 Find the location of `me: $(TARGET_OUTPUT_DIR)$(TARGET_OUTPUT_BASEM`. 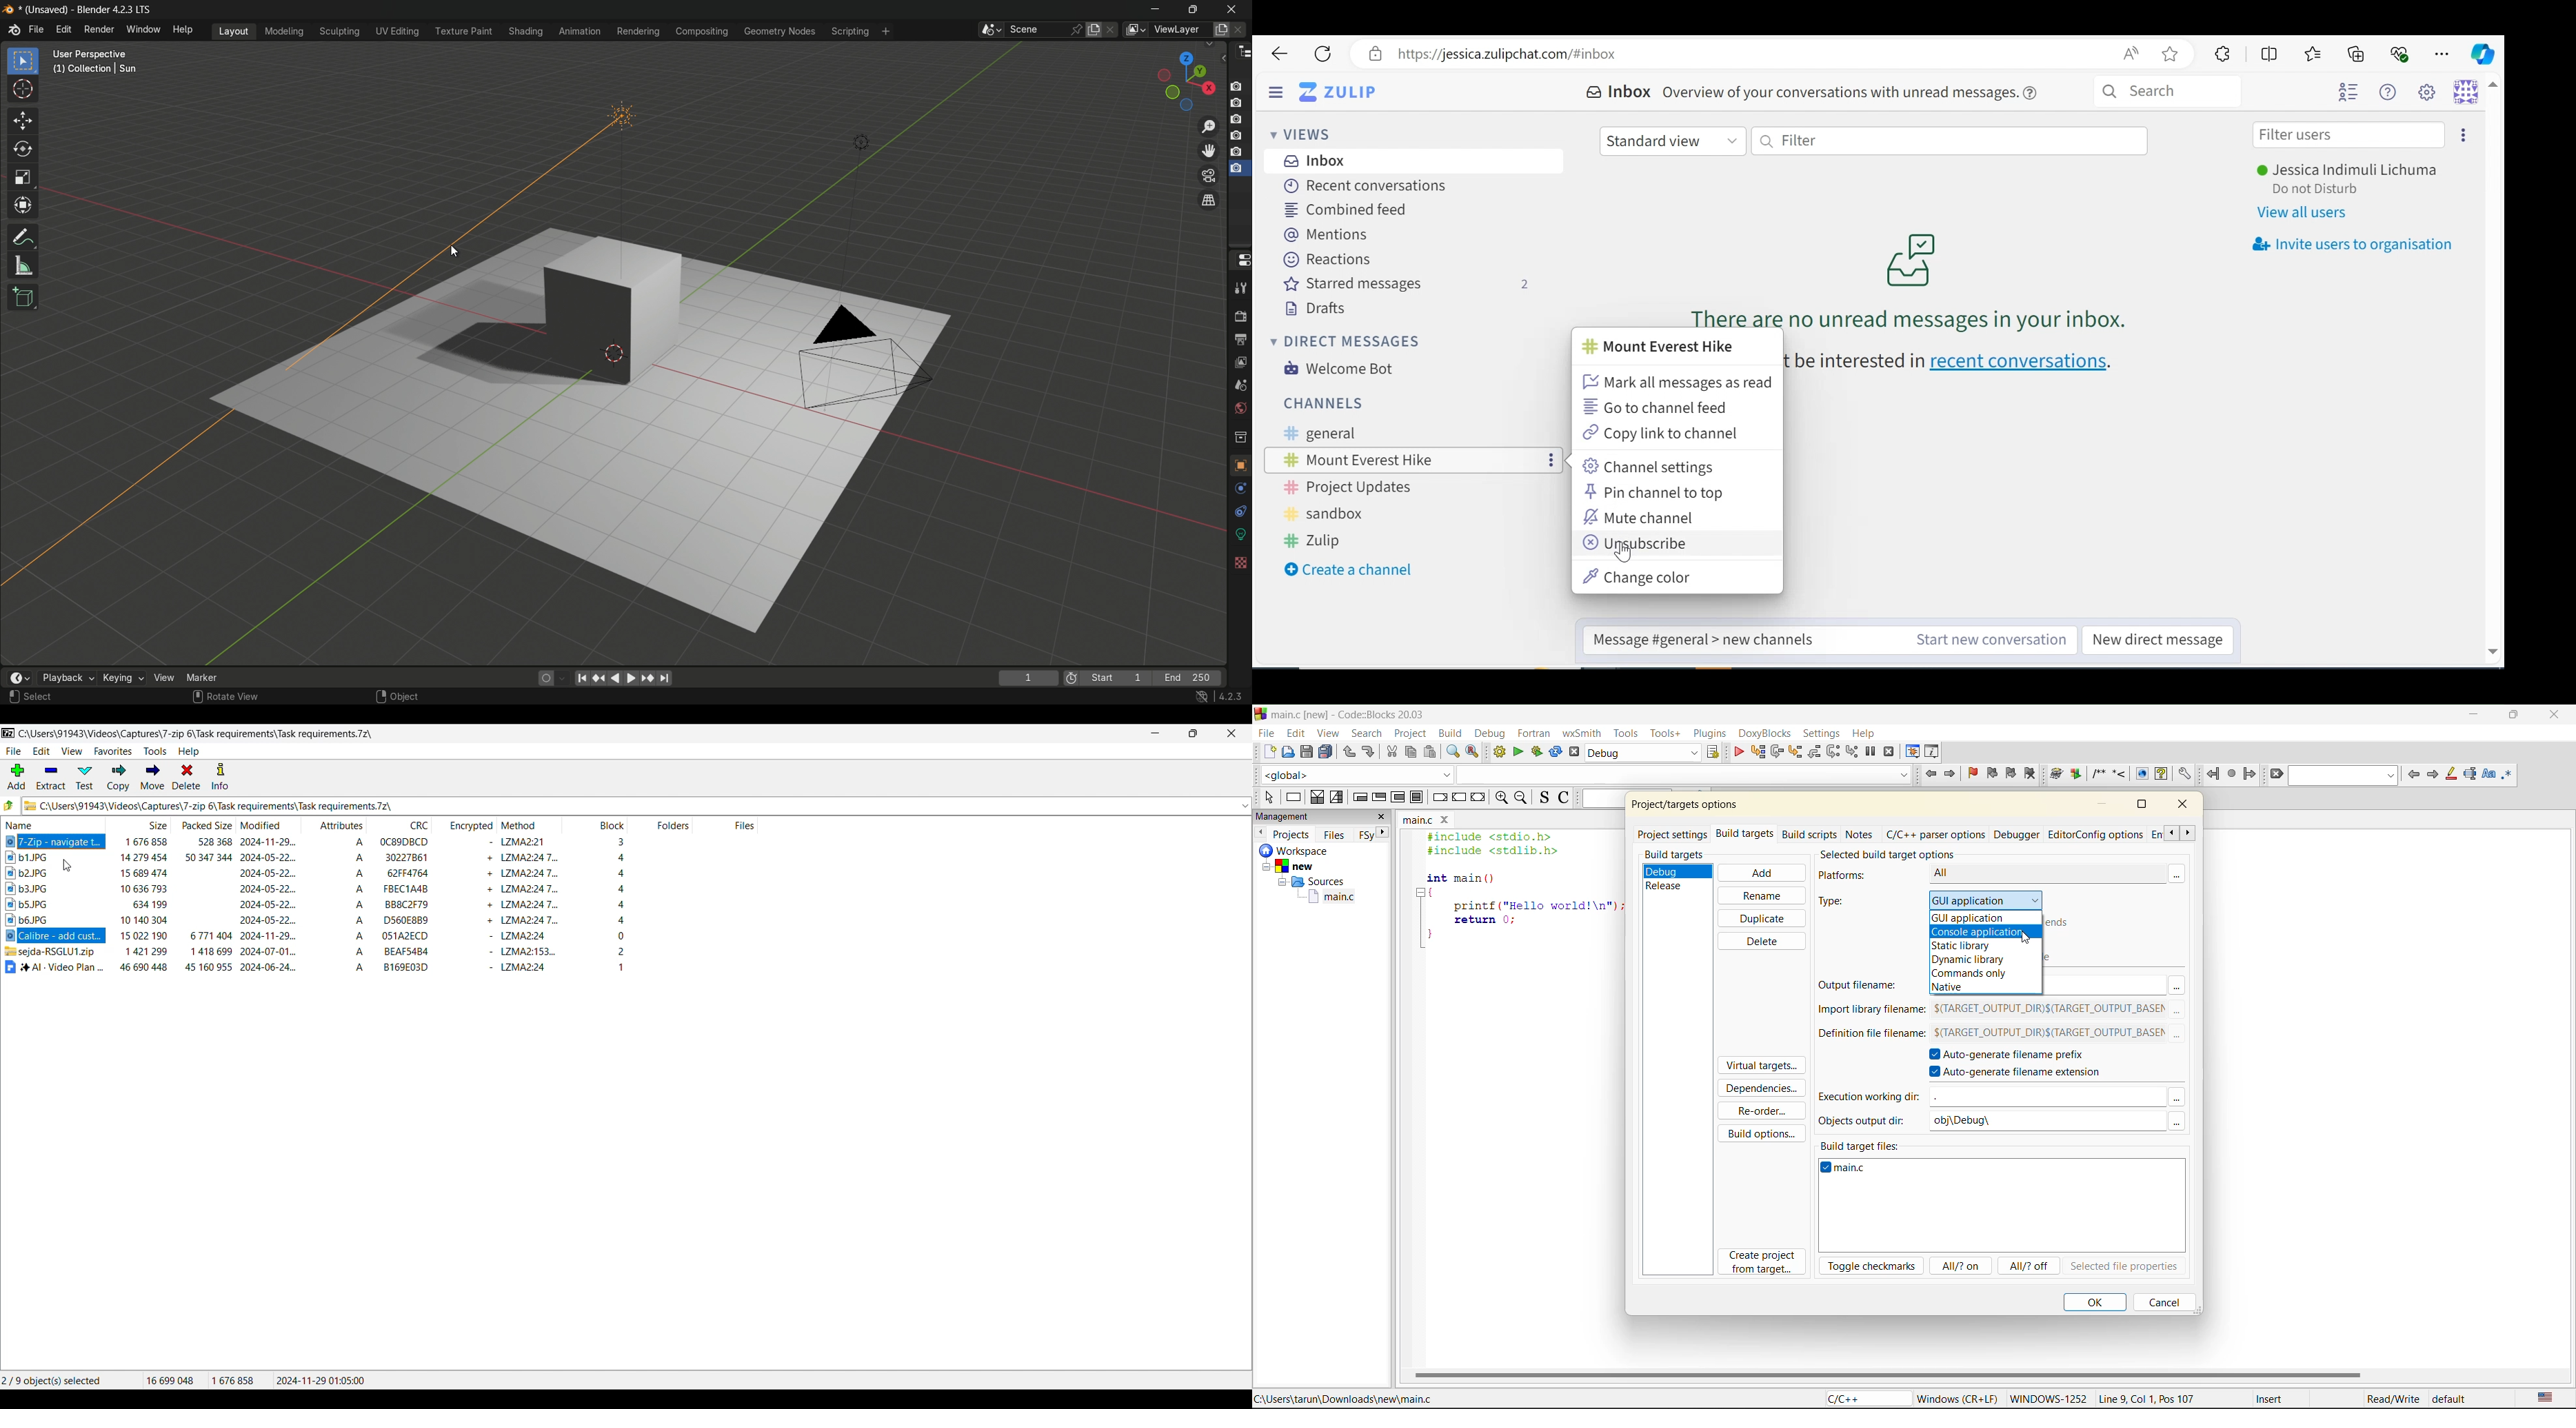

me: $(TARGET_OUTPUT_DIR)$(TARGET_OUTPUT_BASEM is located at coordinates (2048, 1010).